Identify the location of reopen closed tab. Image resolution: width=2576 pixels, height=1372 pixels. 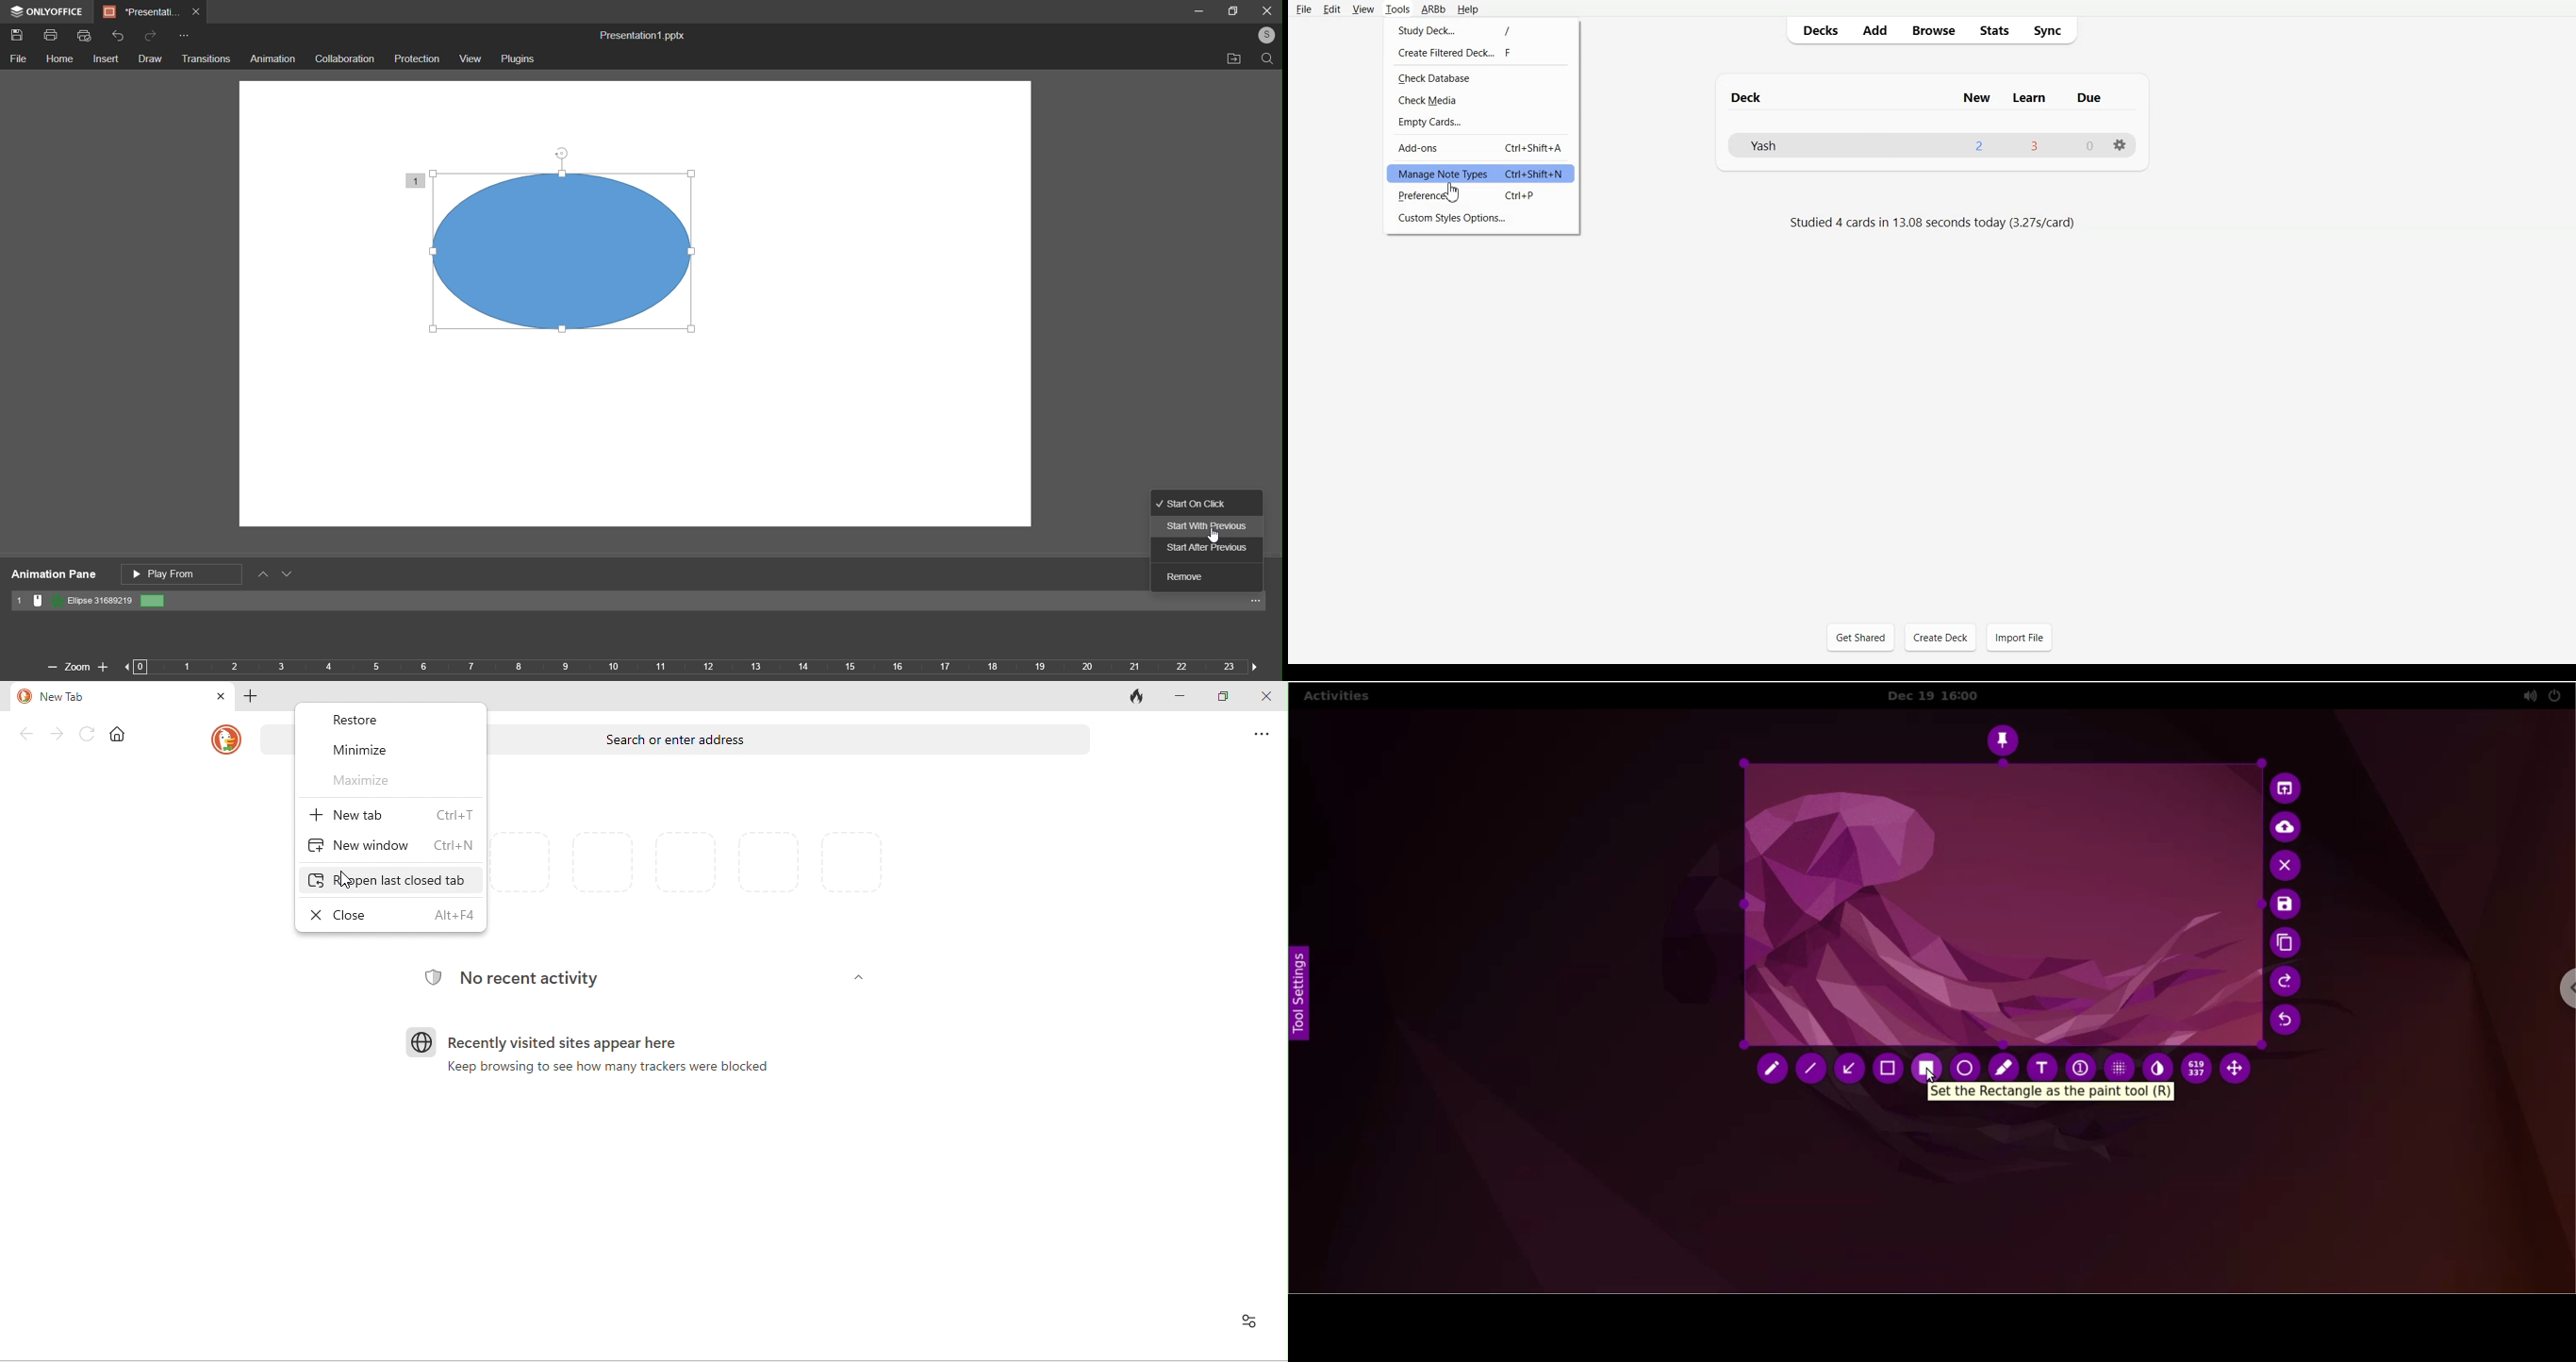
(388, 881).